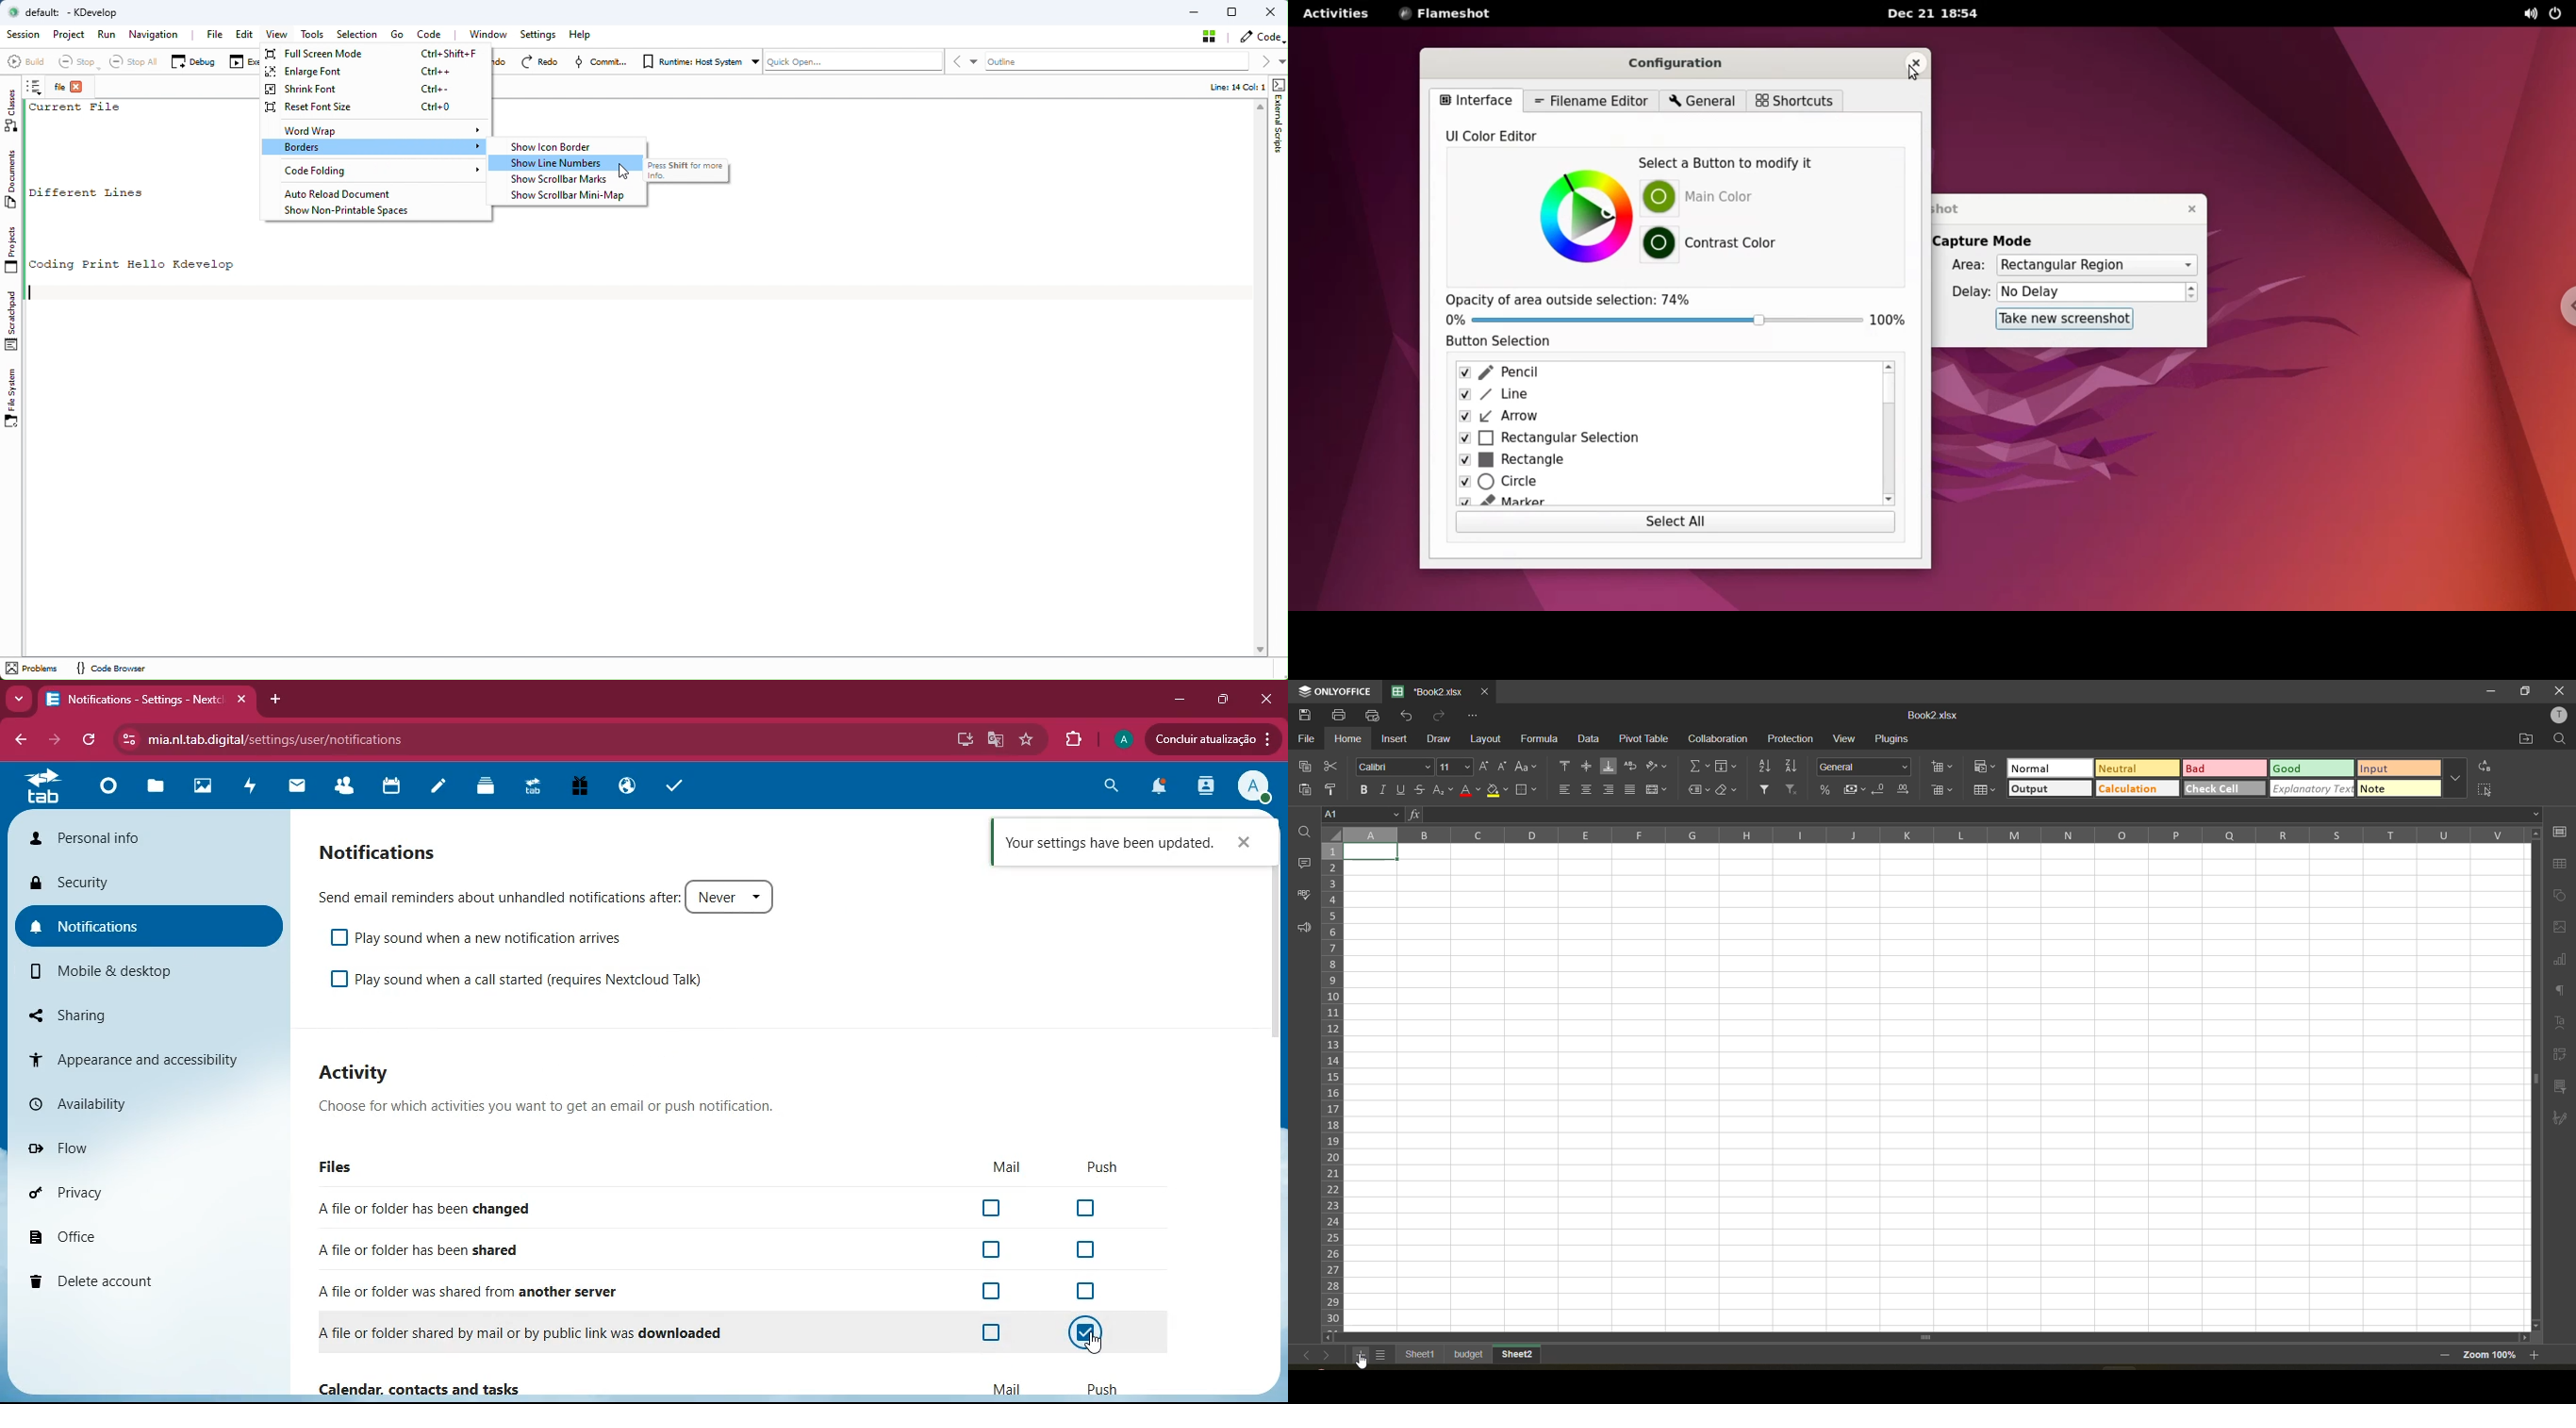 This screenshot has width=2576, height=1428. Describe the element at coordinates (1865, 766) in the screenshot. I see `number format` at that location.